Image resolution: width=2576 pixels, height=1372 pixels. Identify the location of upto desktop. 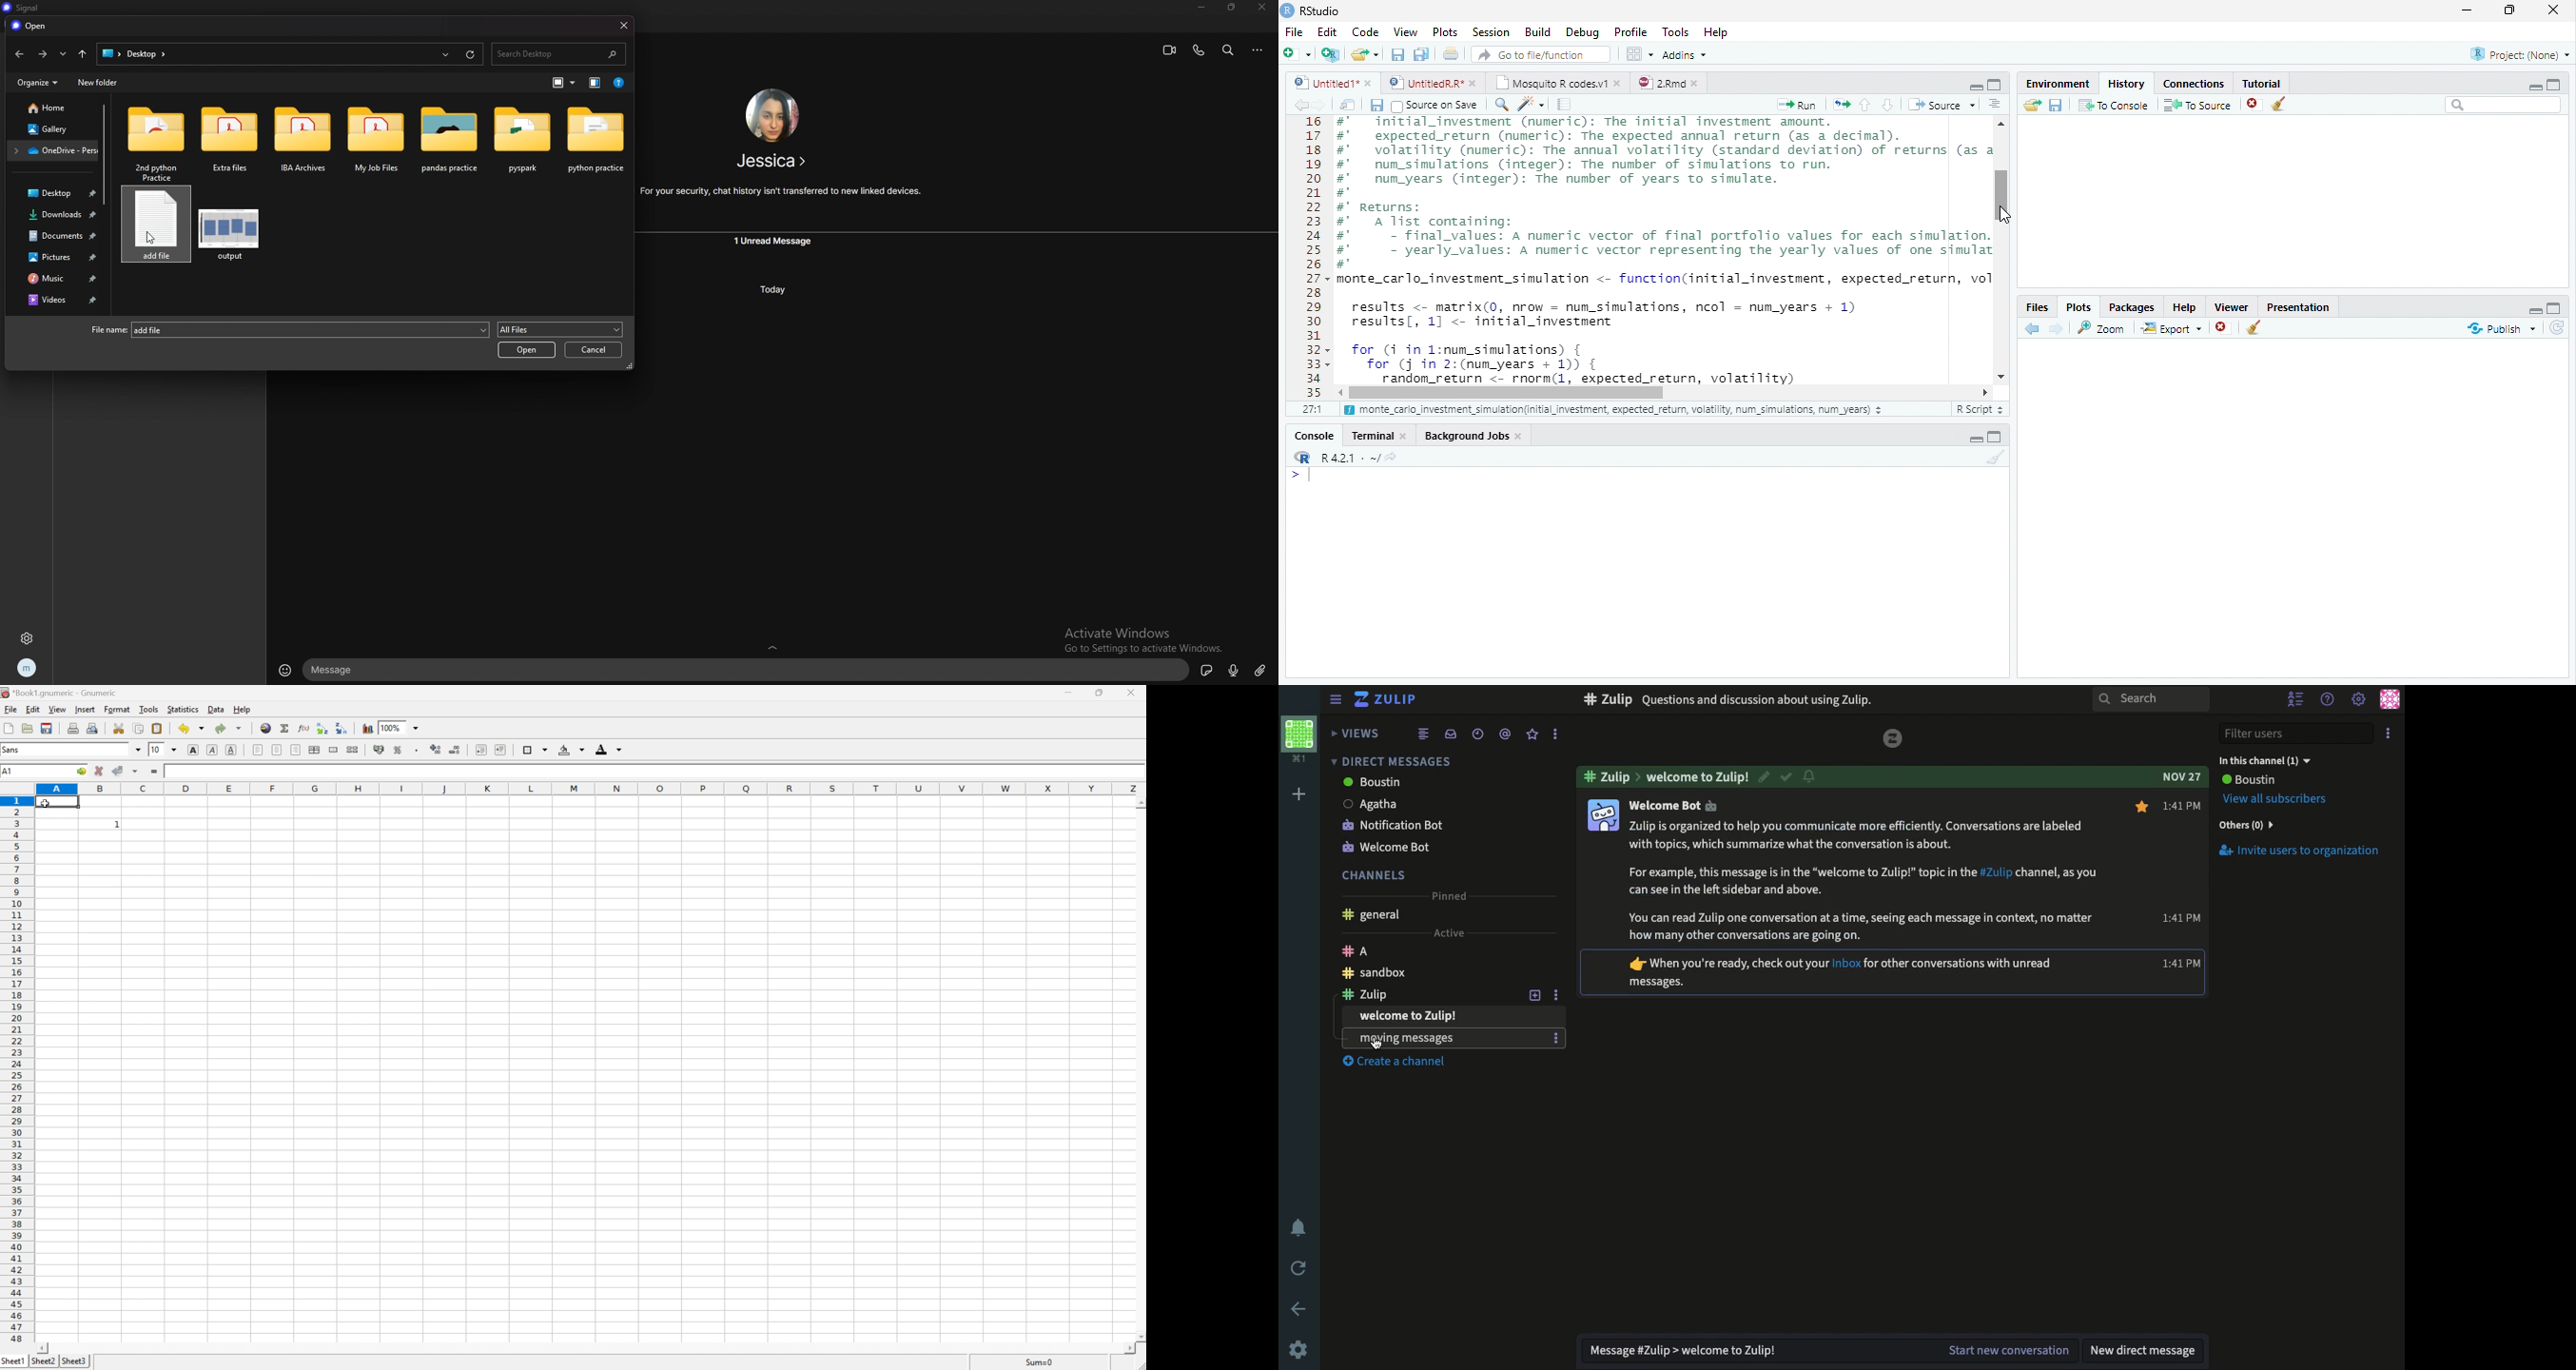
(83, 54).